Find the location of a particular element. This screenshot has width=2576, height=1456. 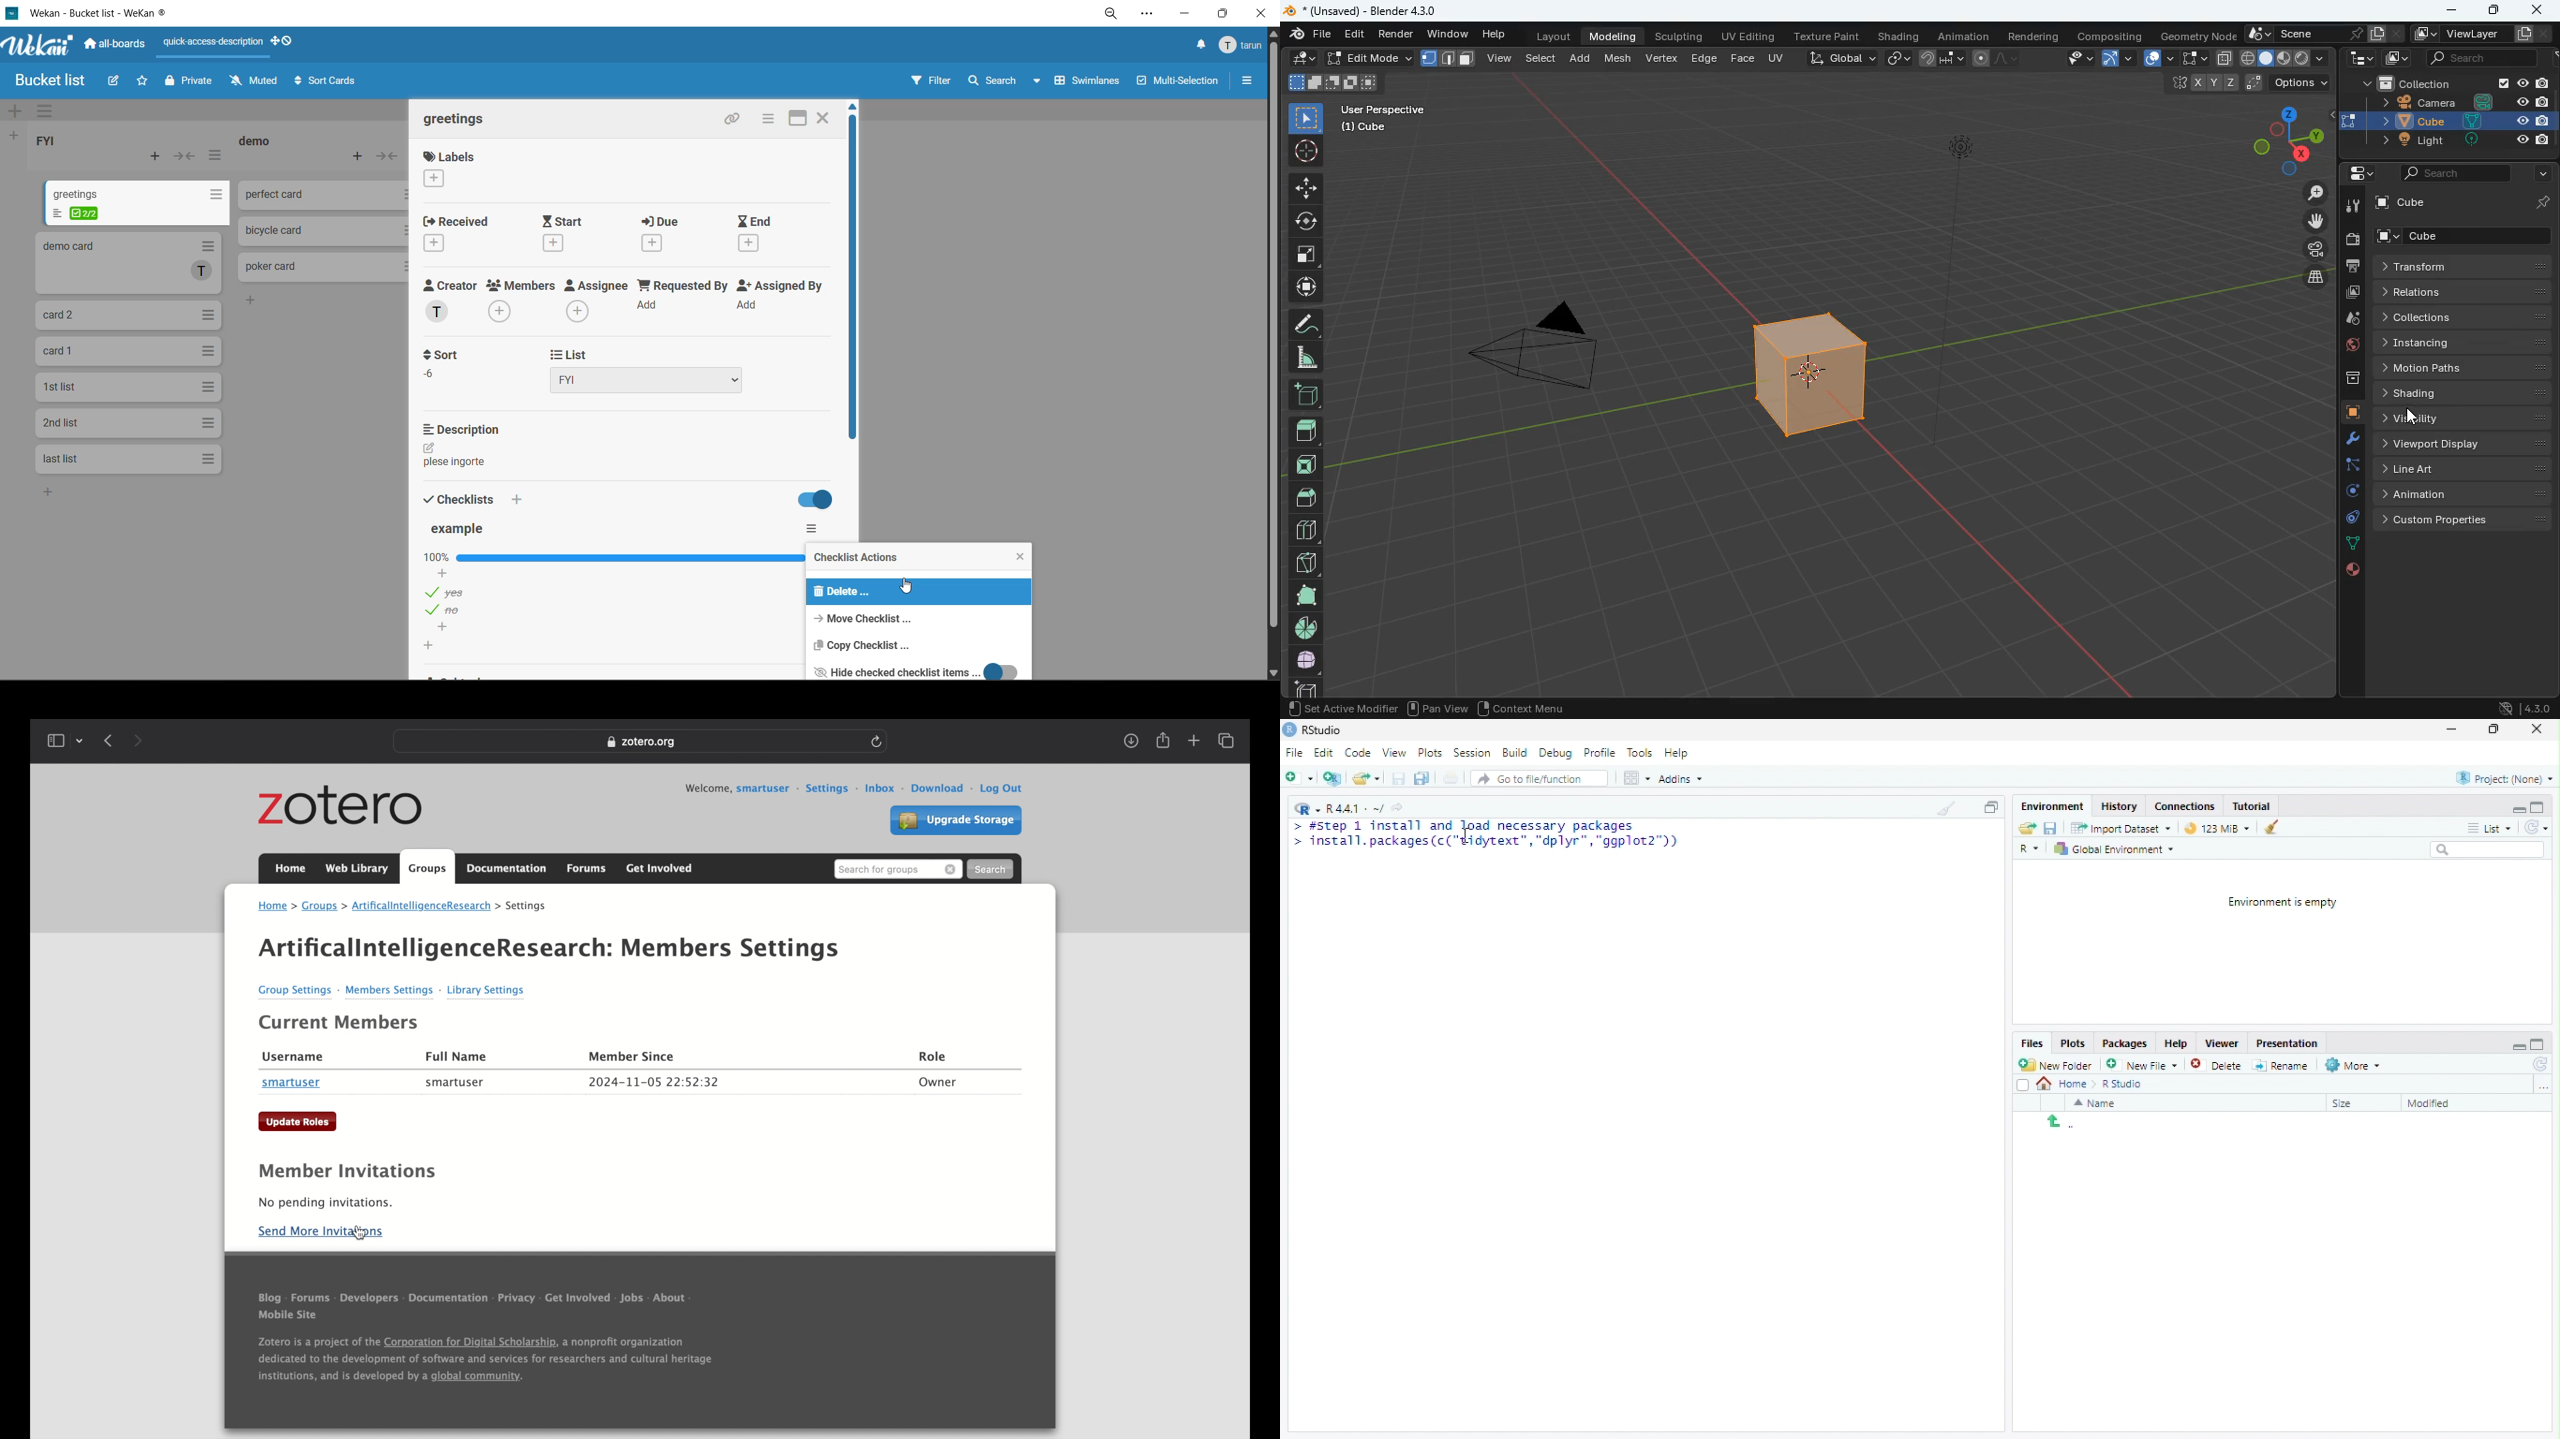

list actions is located at coordinates (217, 159).